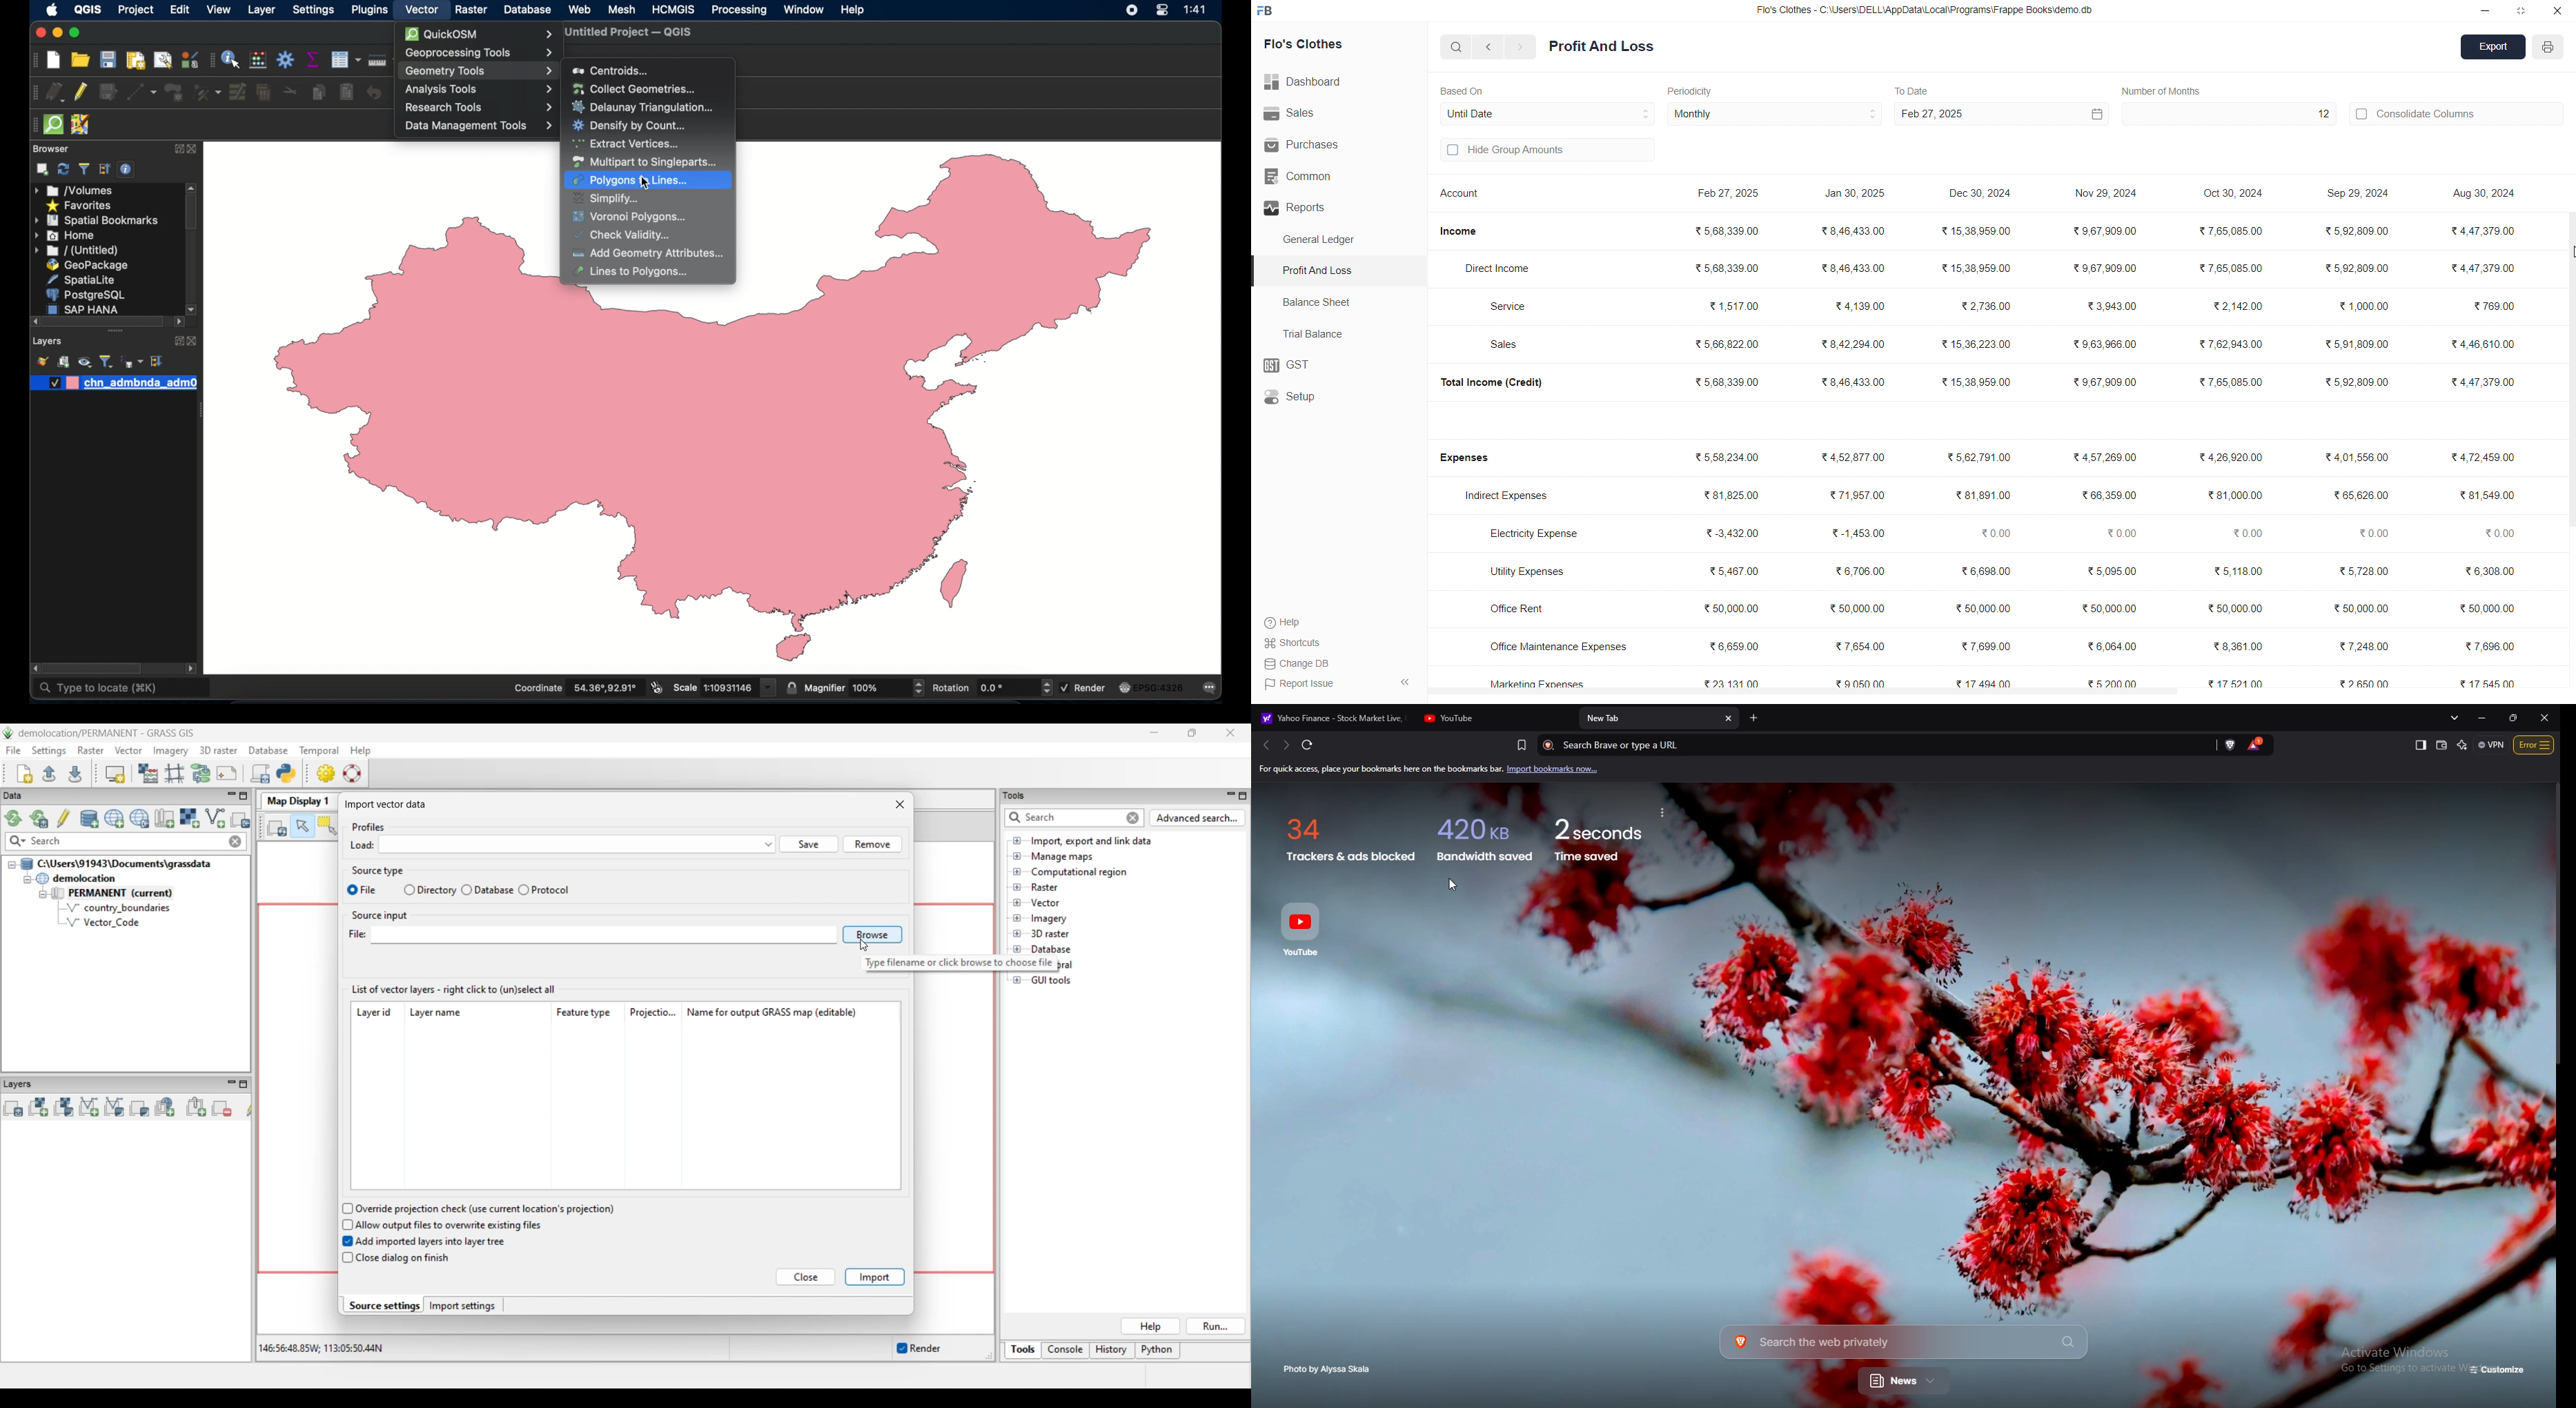 This screenshot has width=2576, height=1428. What do you see at coordinates (991, 687) in the screenshot?
I see `rotation` at bounding box center [991, 687].